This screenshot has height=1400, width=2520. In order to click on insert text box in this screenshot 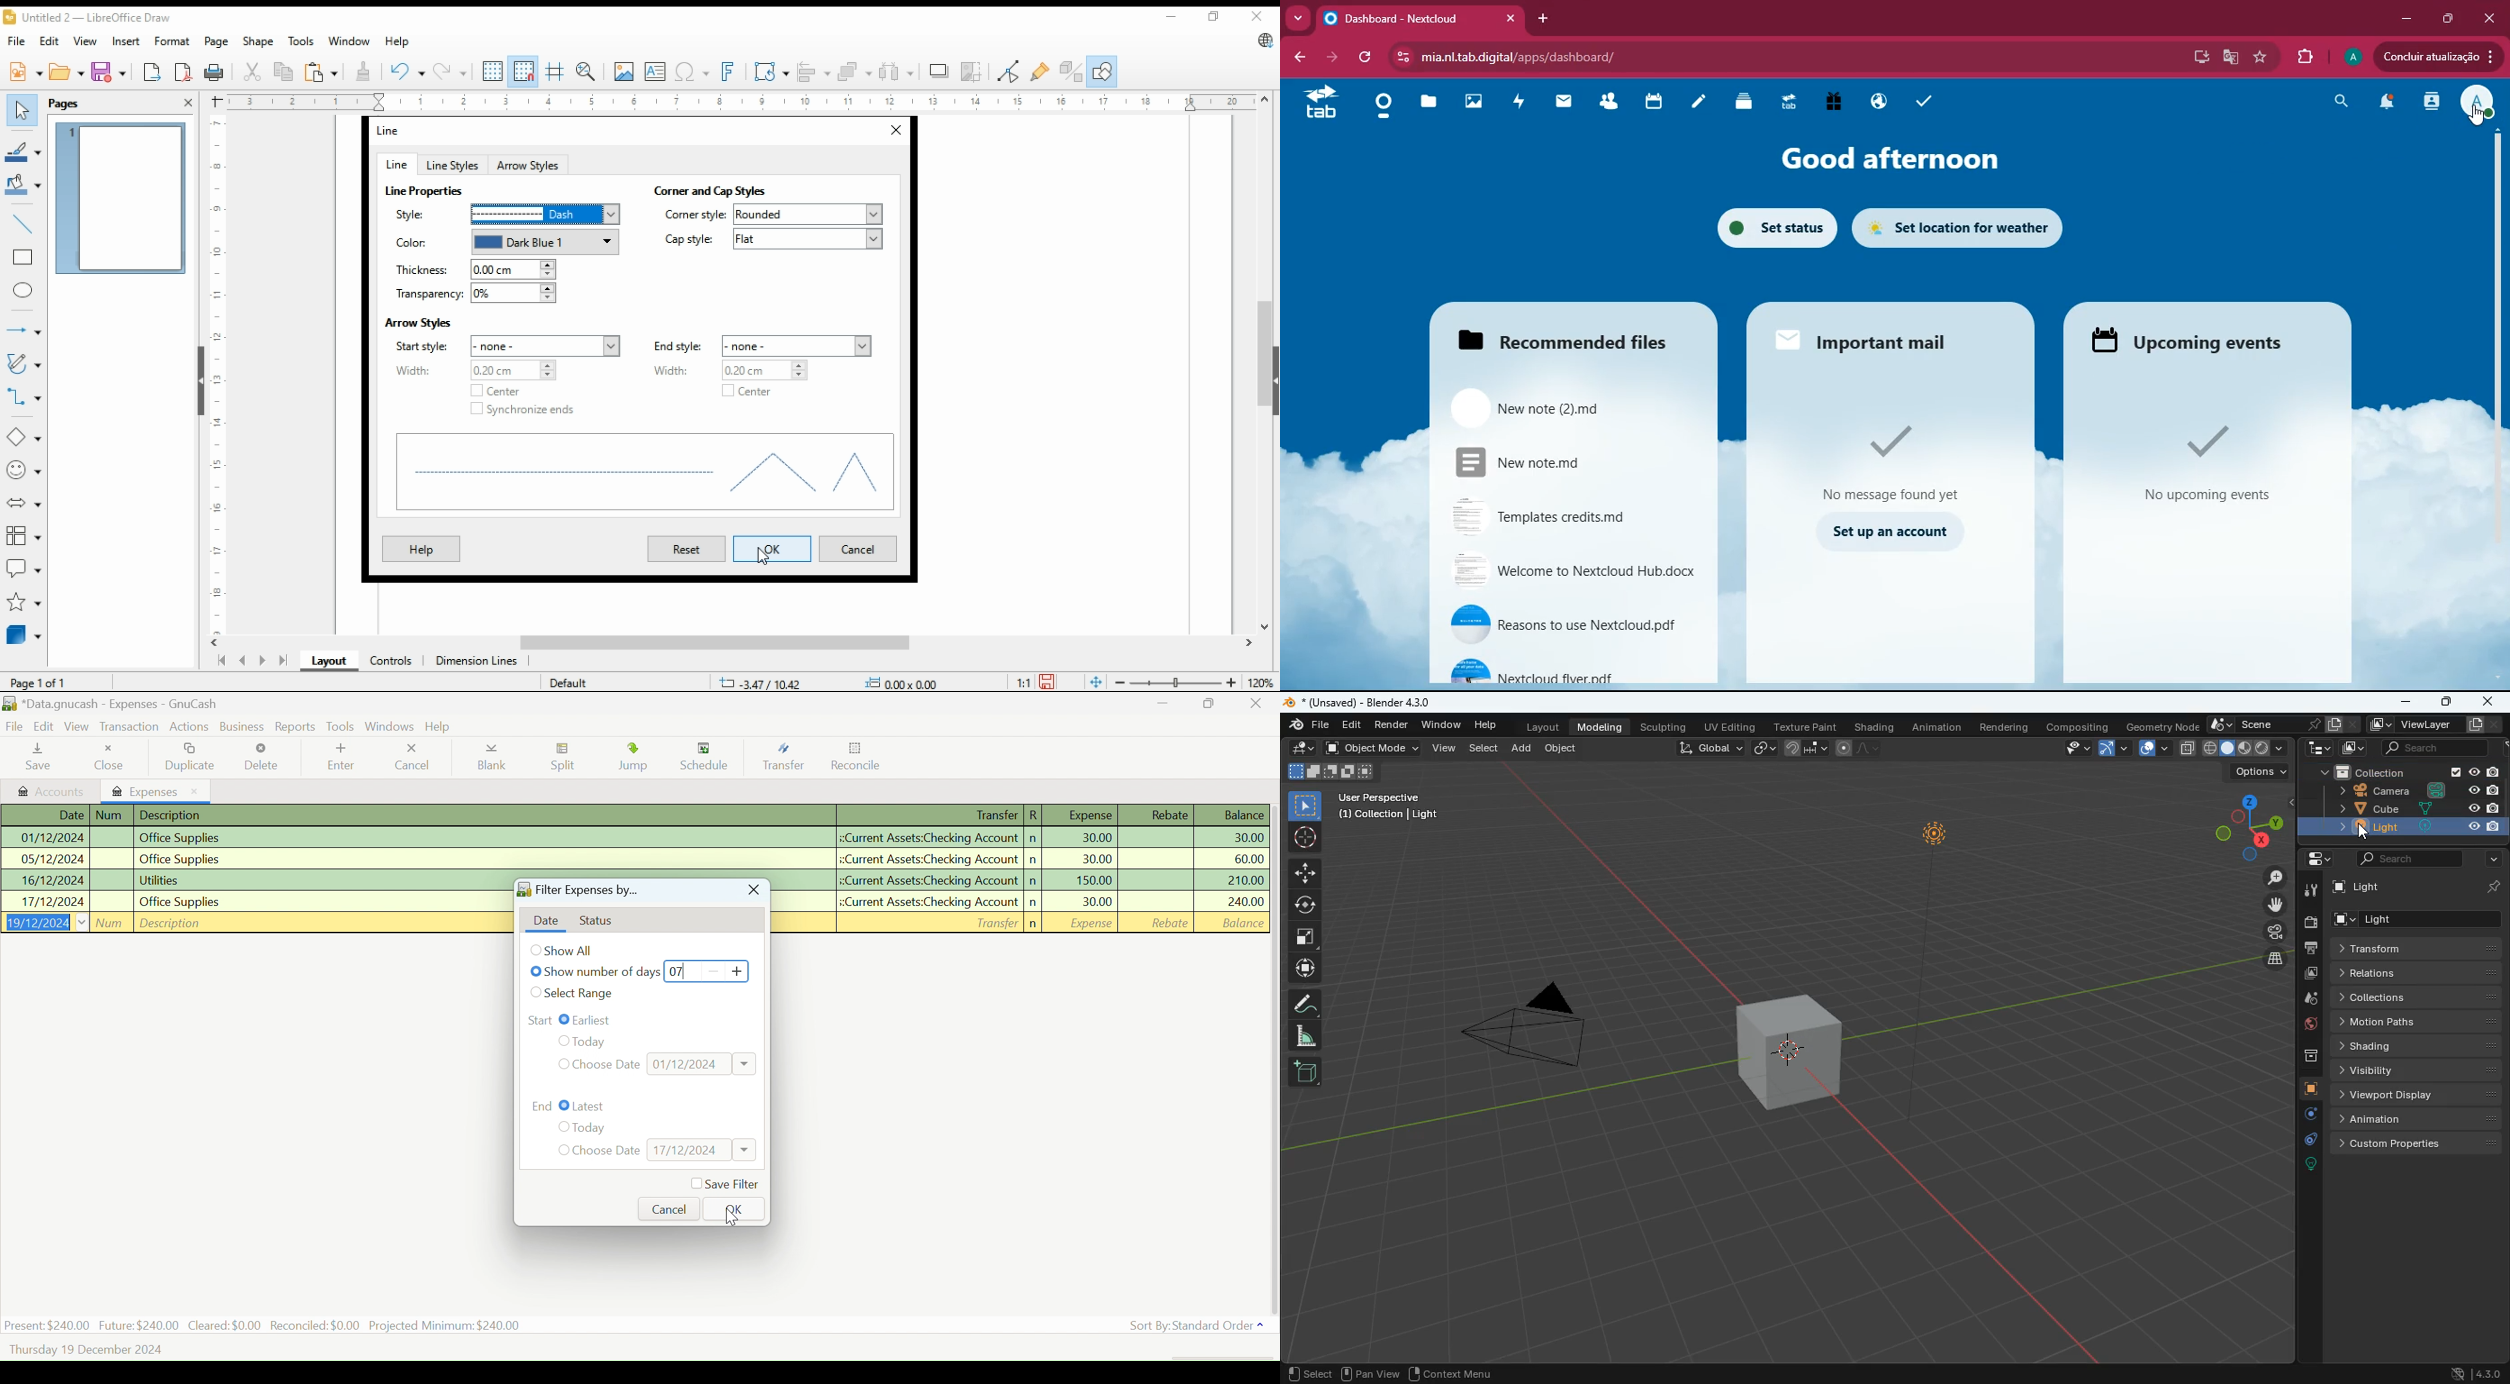, I will do `click(655, 71)`.